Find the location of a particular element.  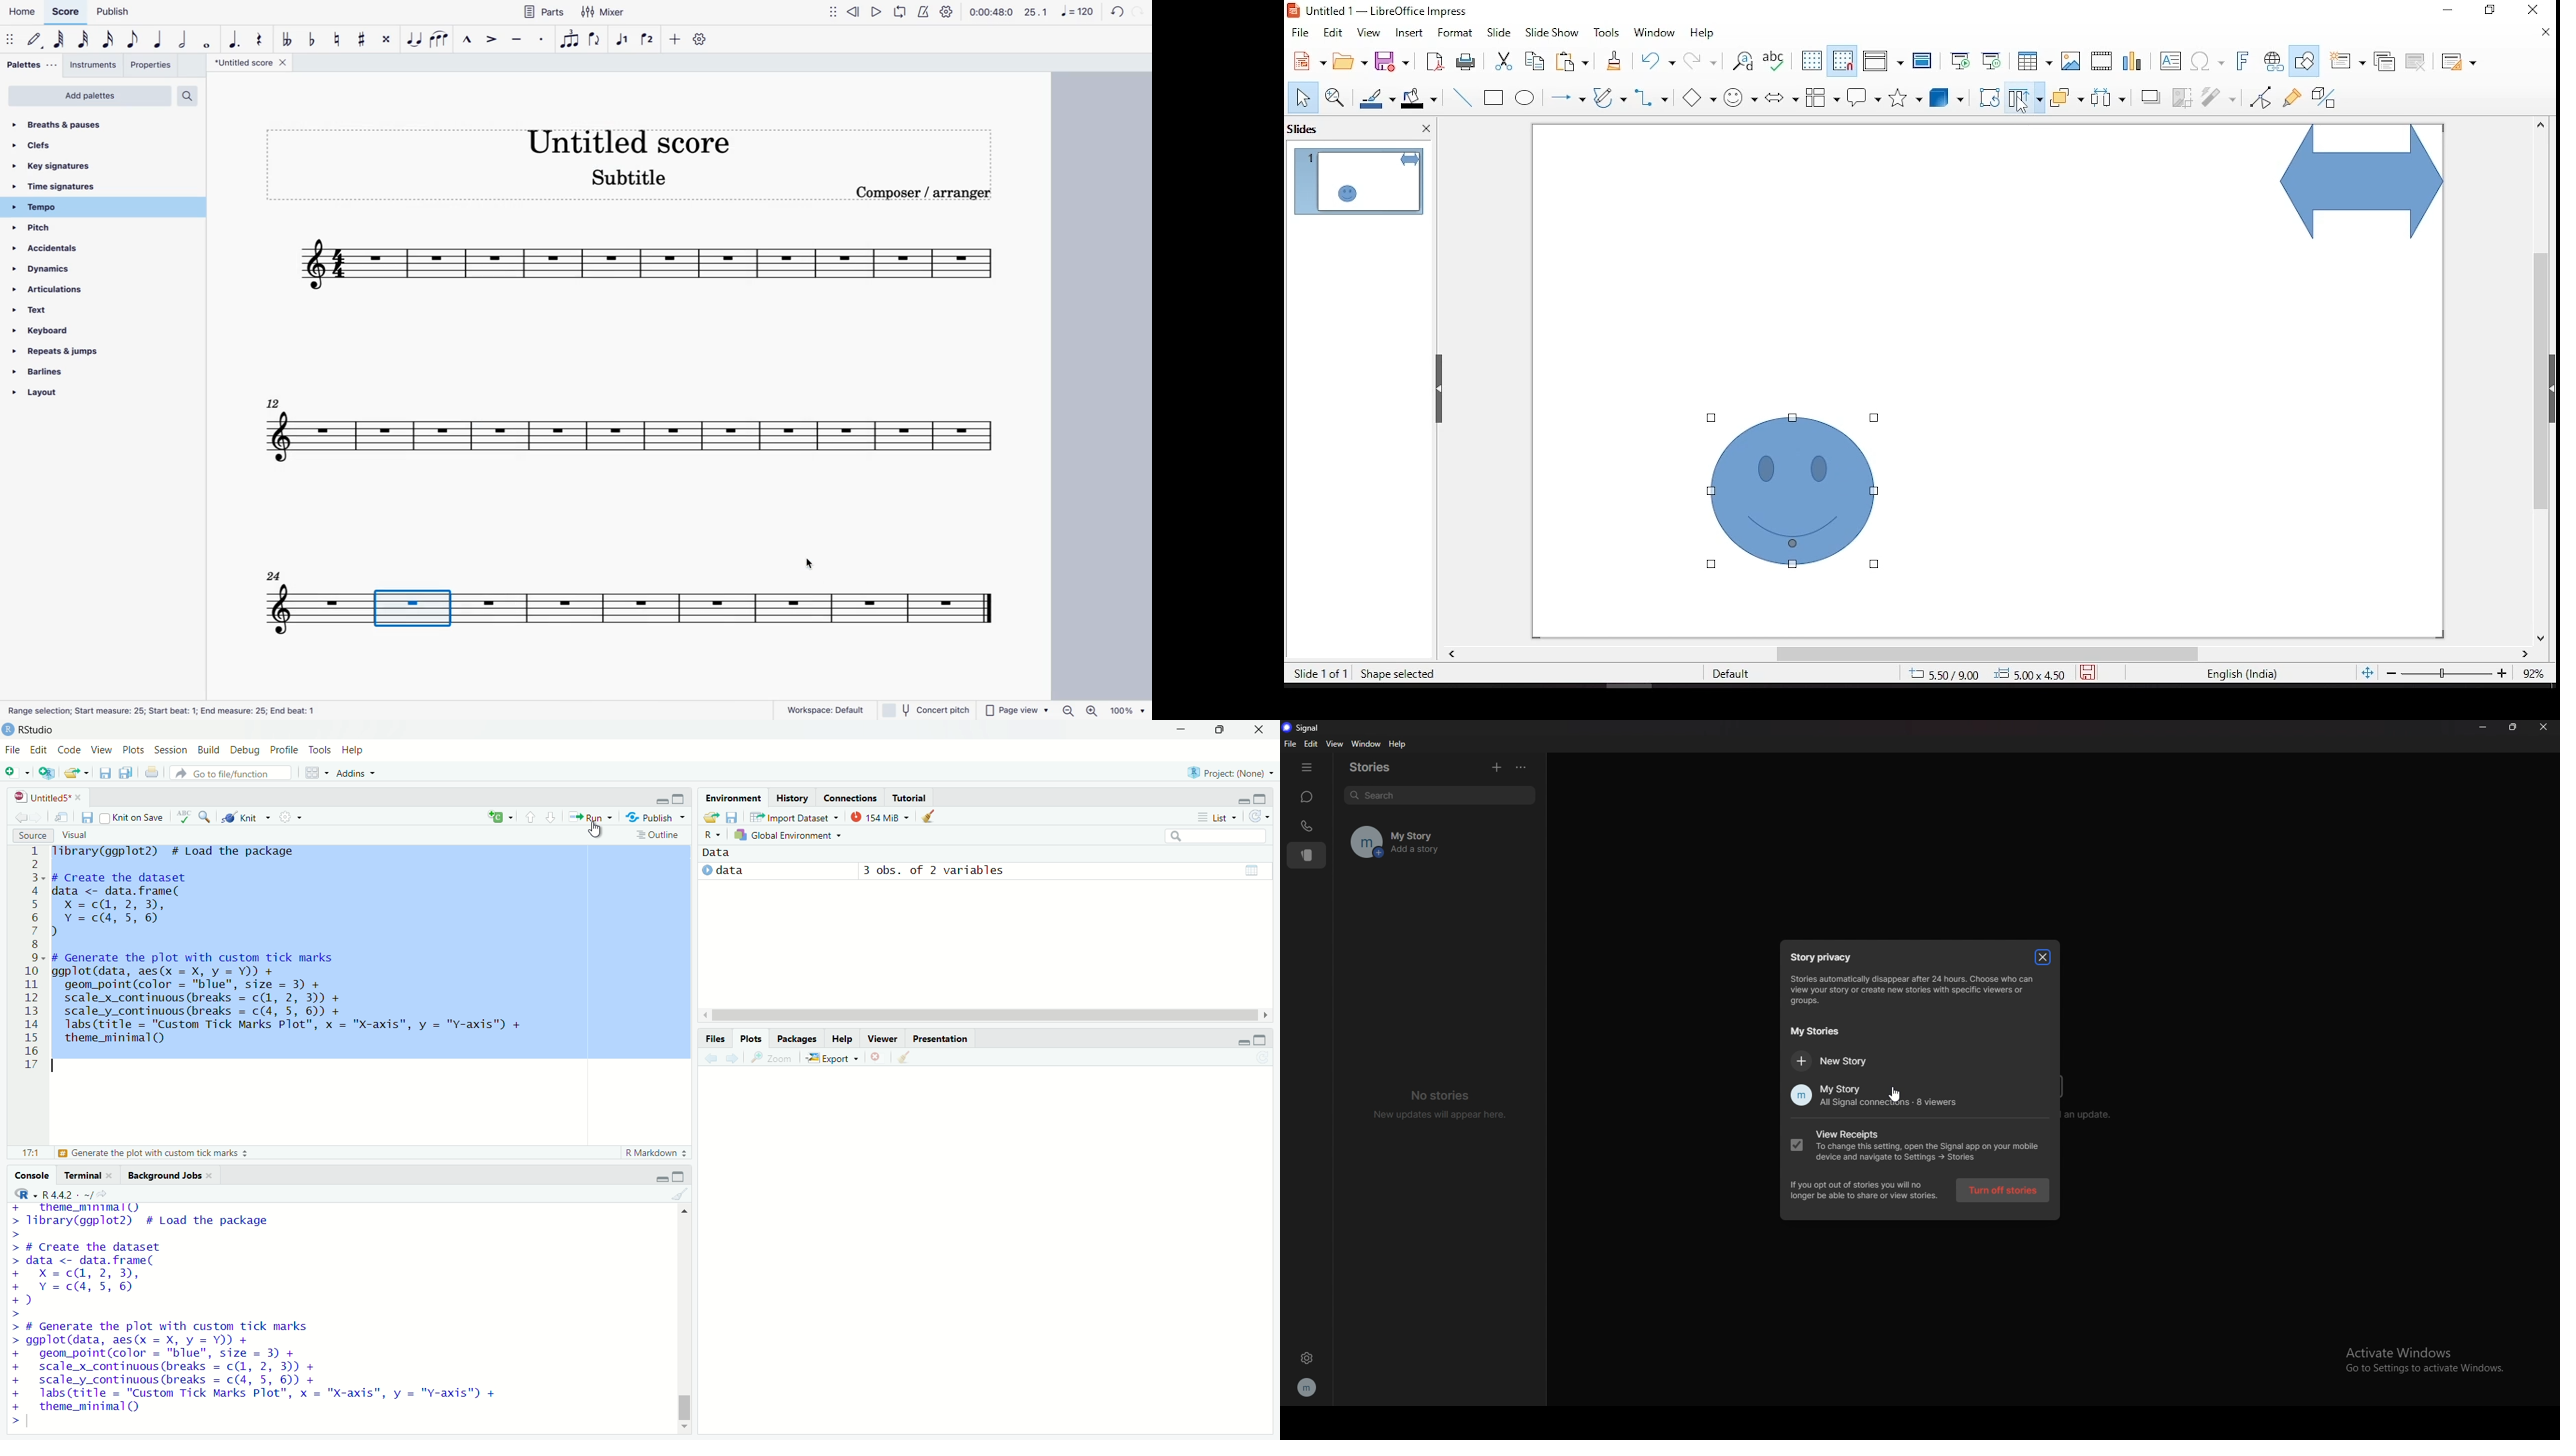

charts is located at coordinates (2135, 63).